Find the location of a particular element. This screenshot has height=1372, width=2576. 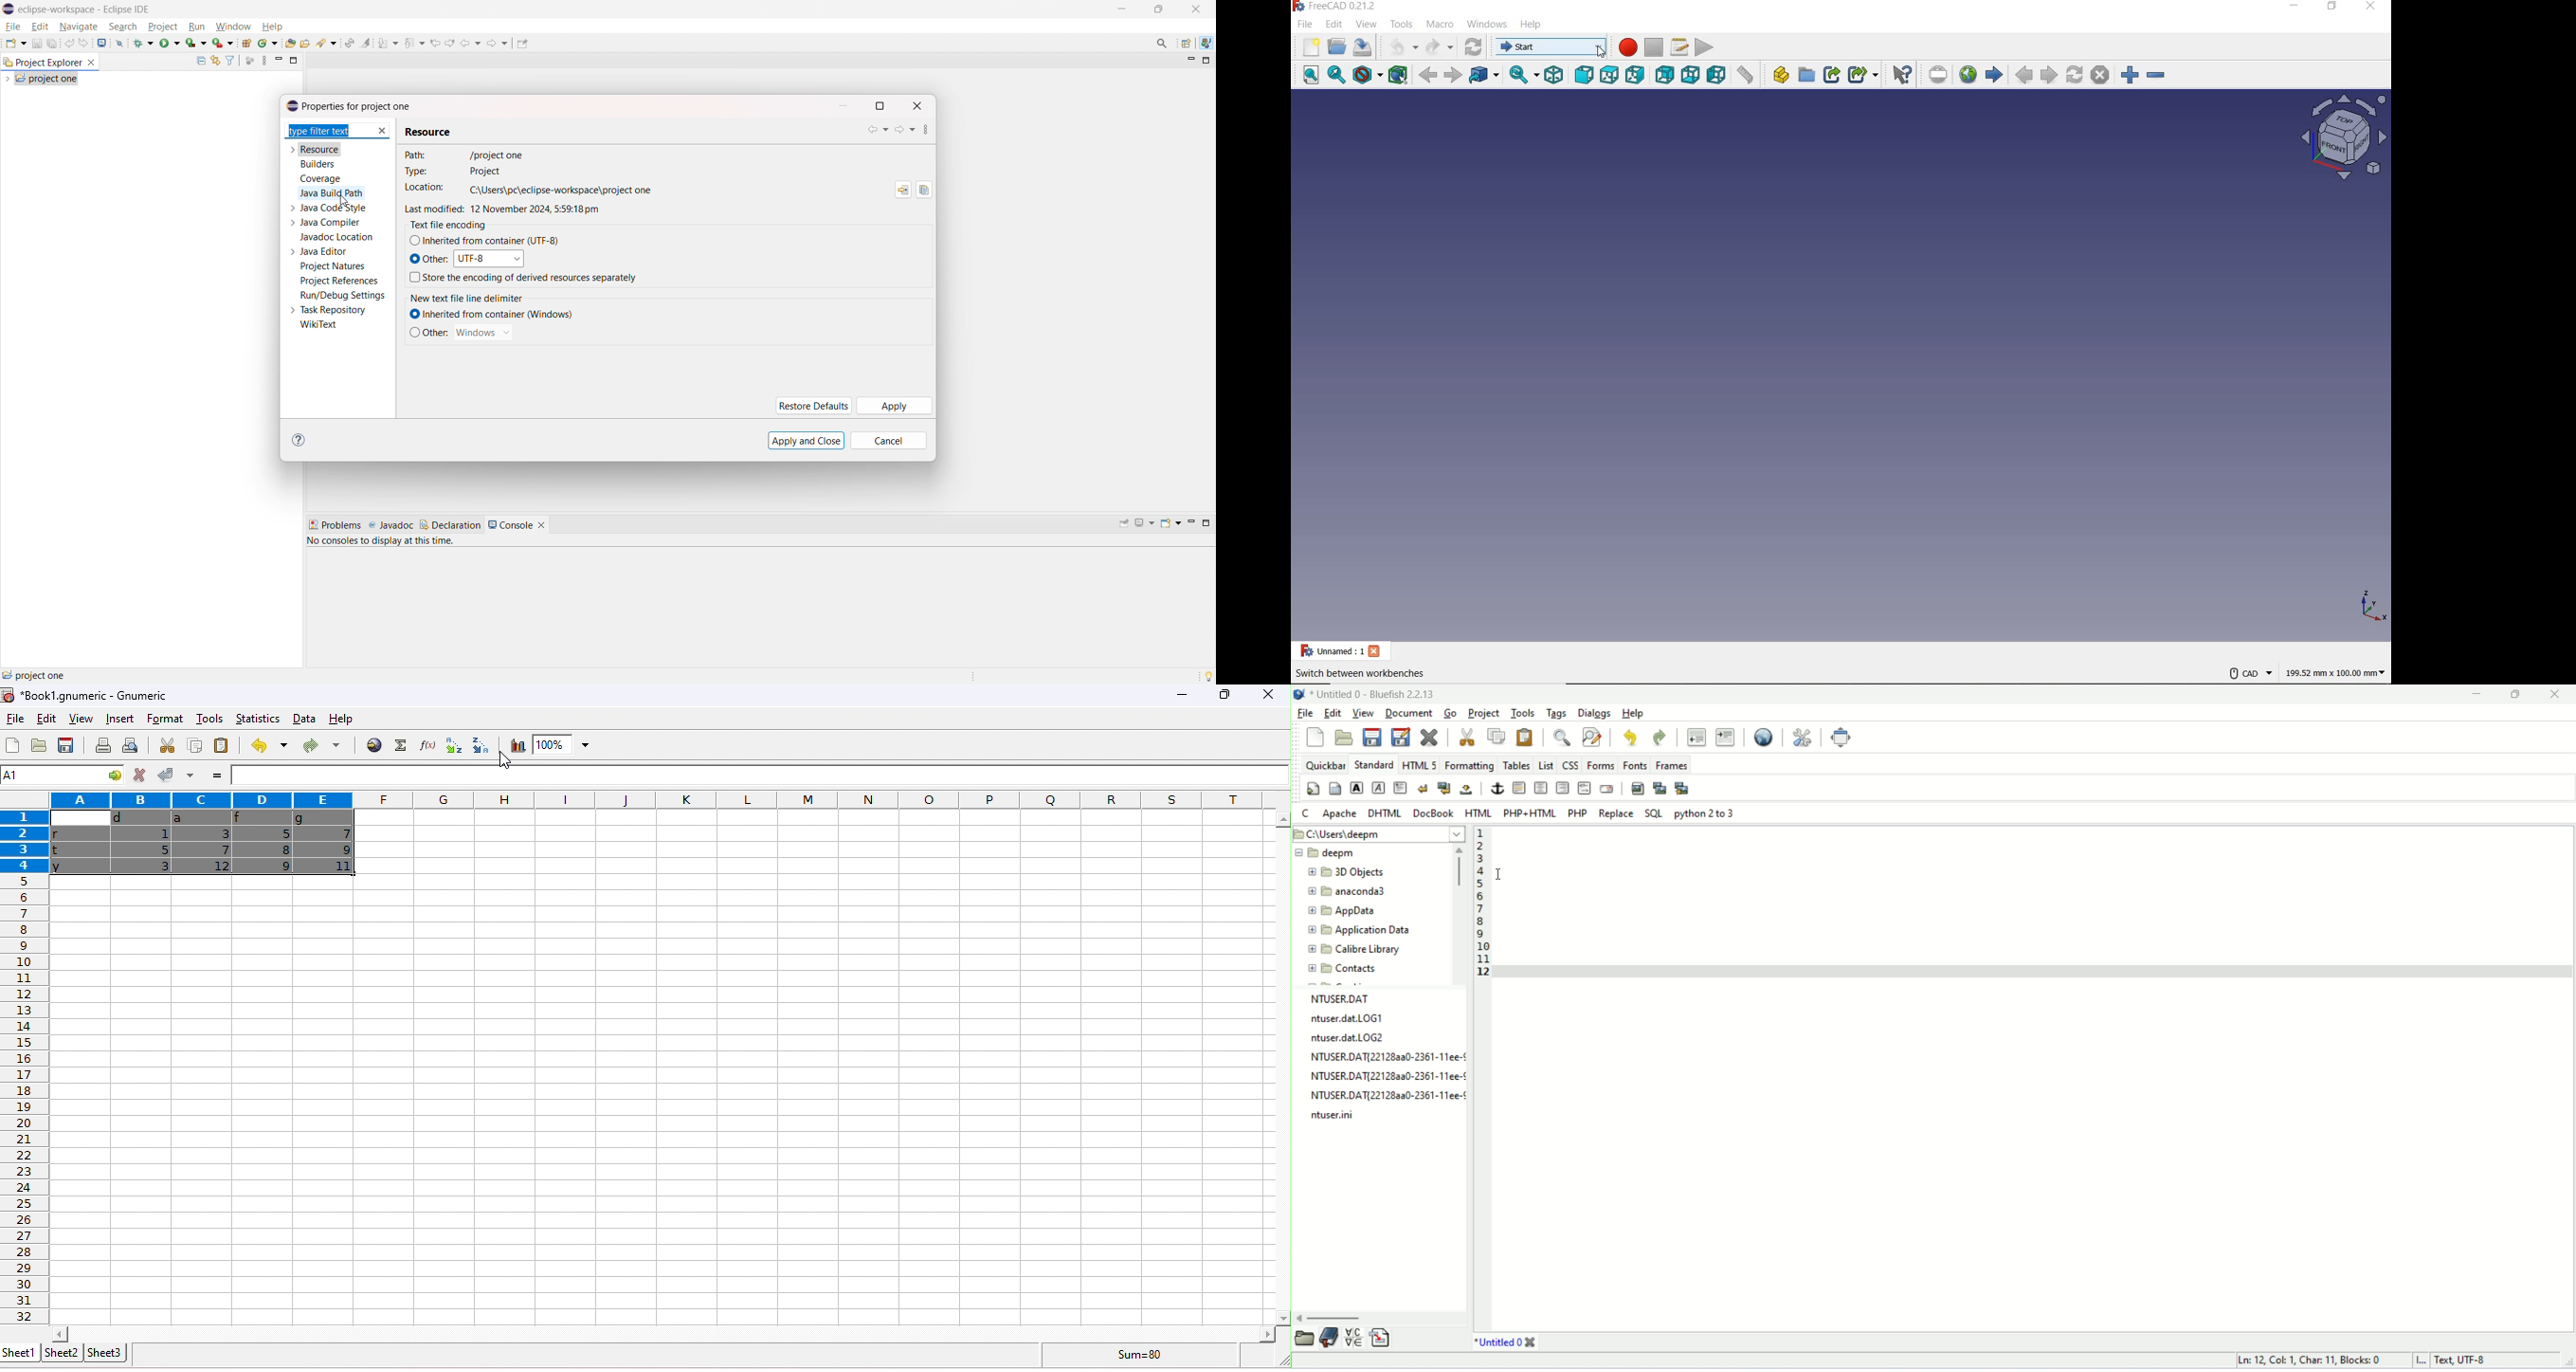

window is located at coordinates (233, 27).